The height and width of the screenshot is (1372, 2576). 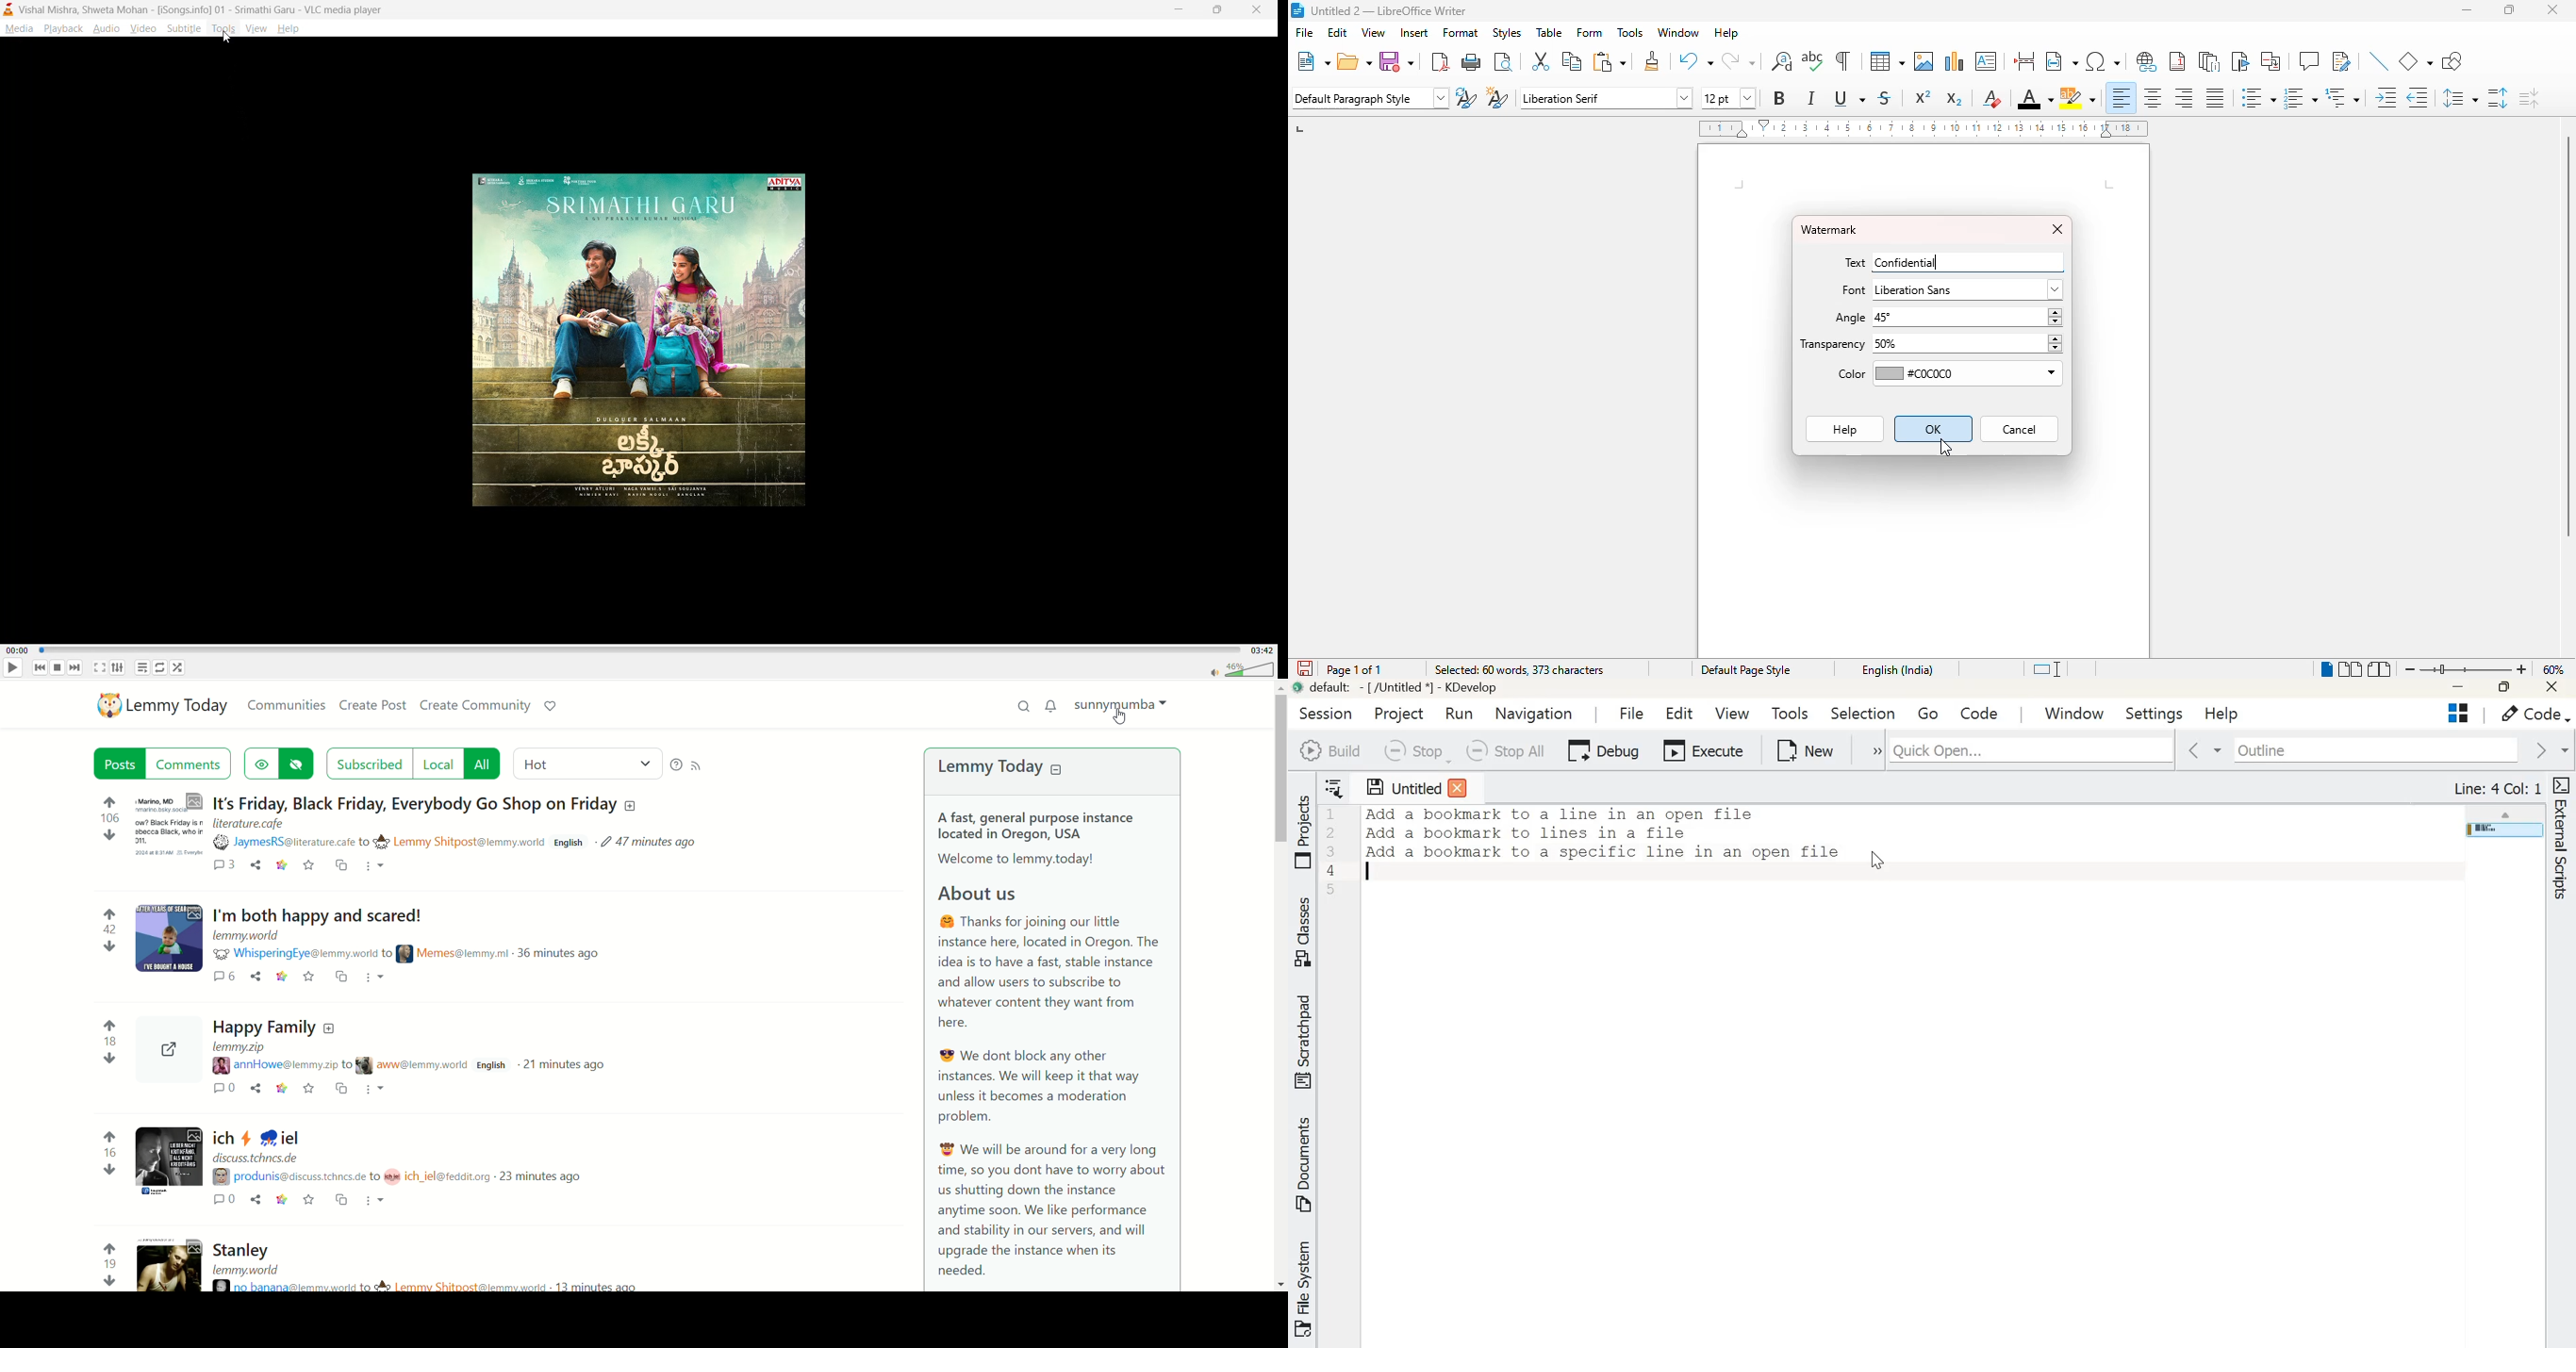 What do you see at coordinates (2153, 97) in the screenshot?
I see `align center` at bounding box center [2153, 97].